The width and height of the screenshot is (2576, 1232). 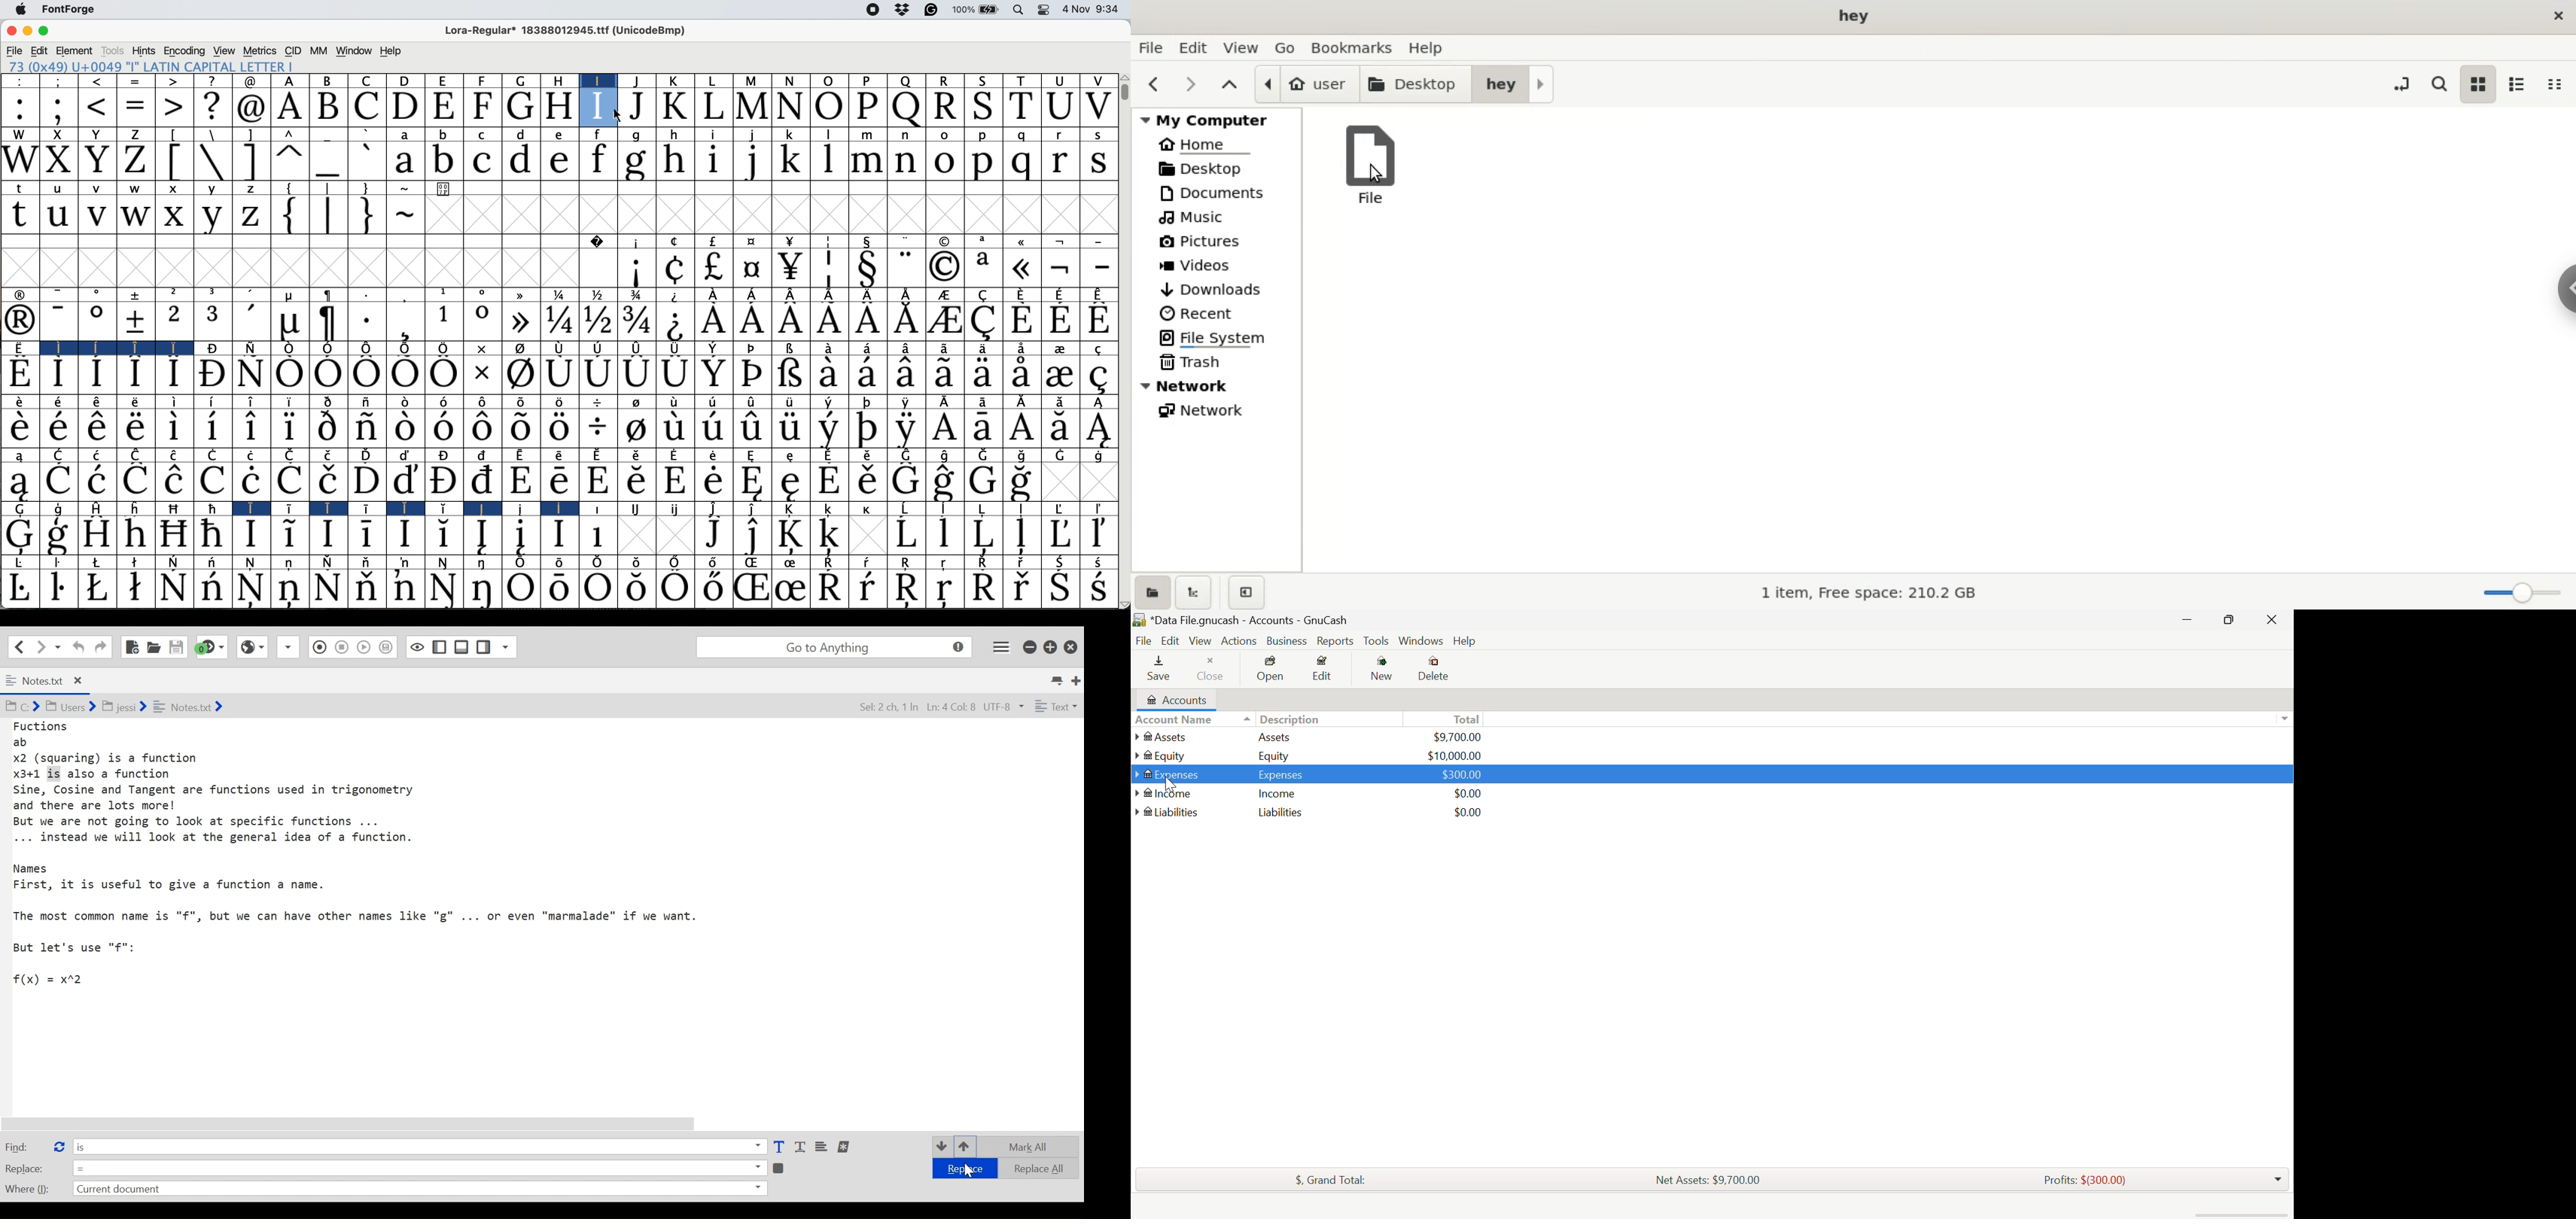 I want to click on Symbol, so click(x=674, y=374).